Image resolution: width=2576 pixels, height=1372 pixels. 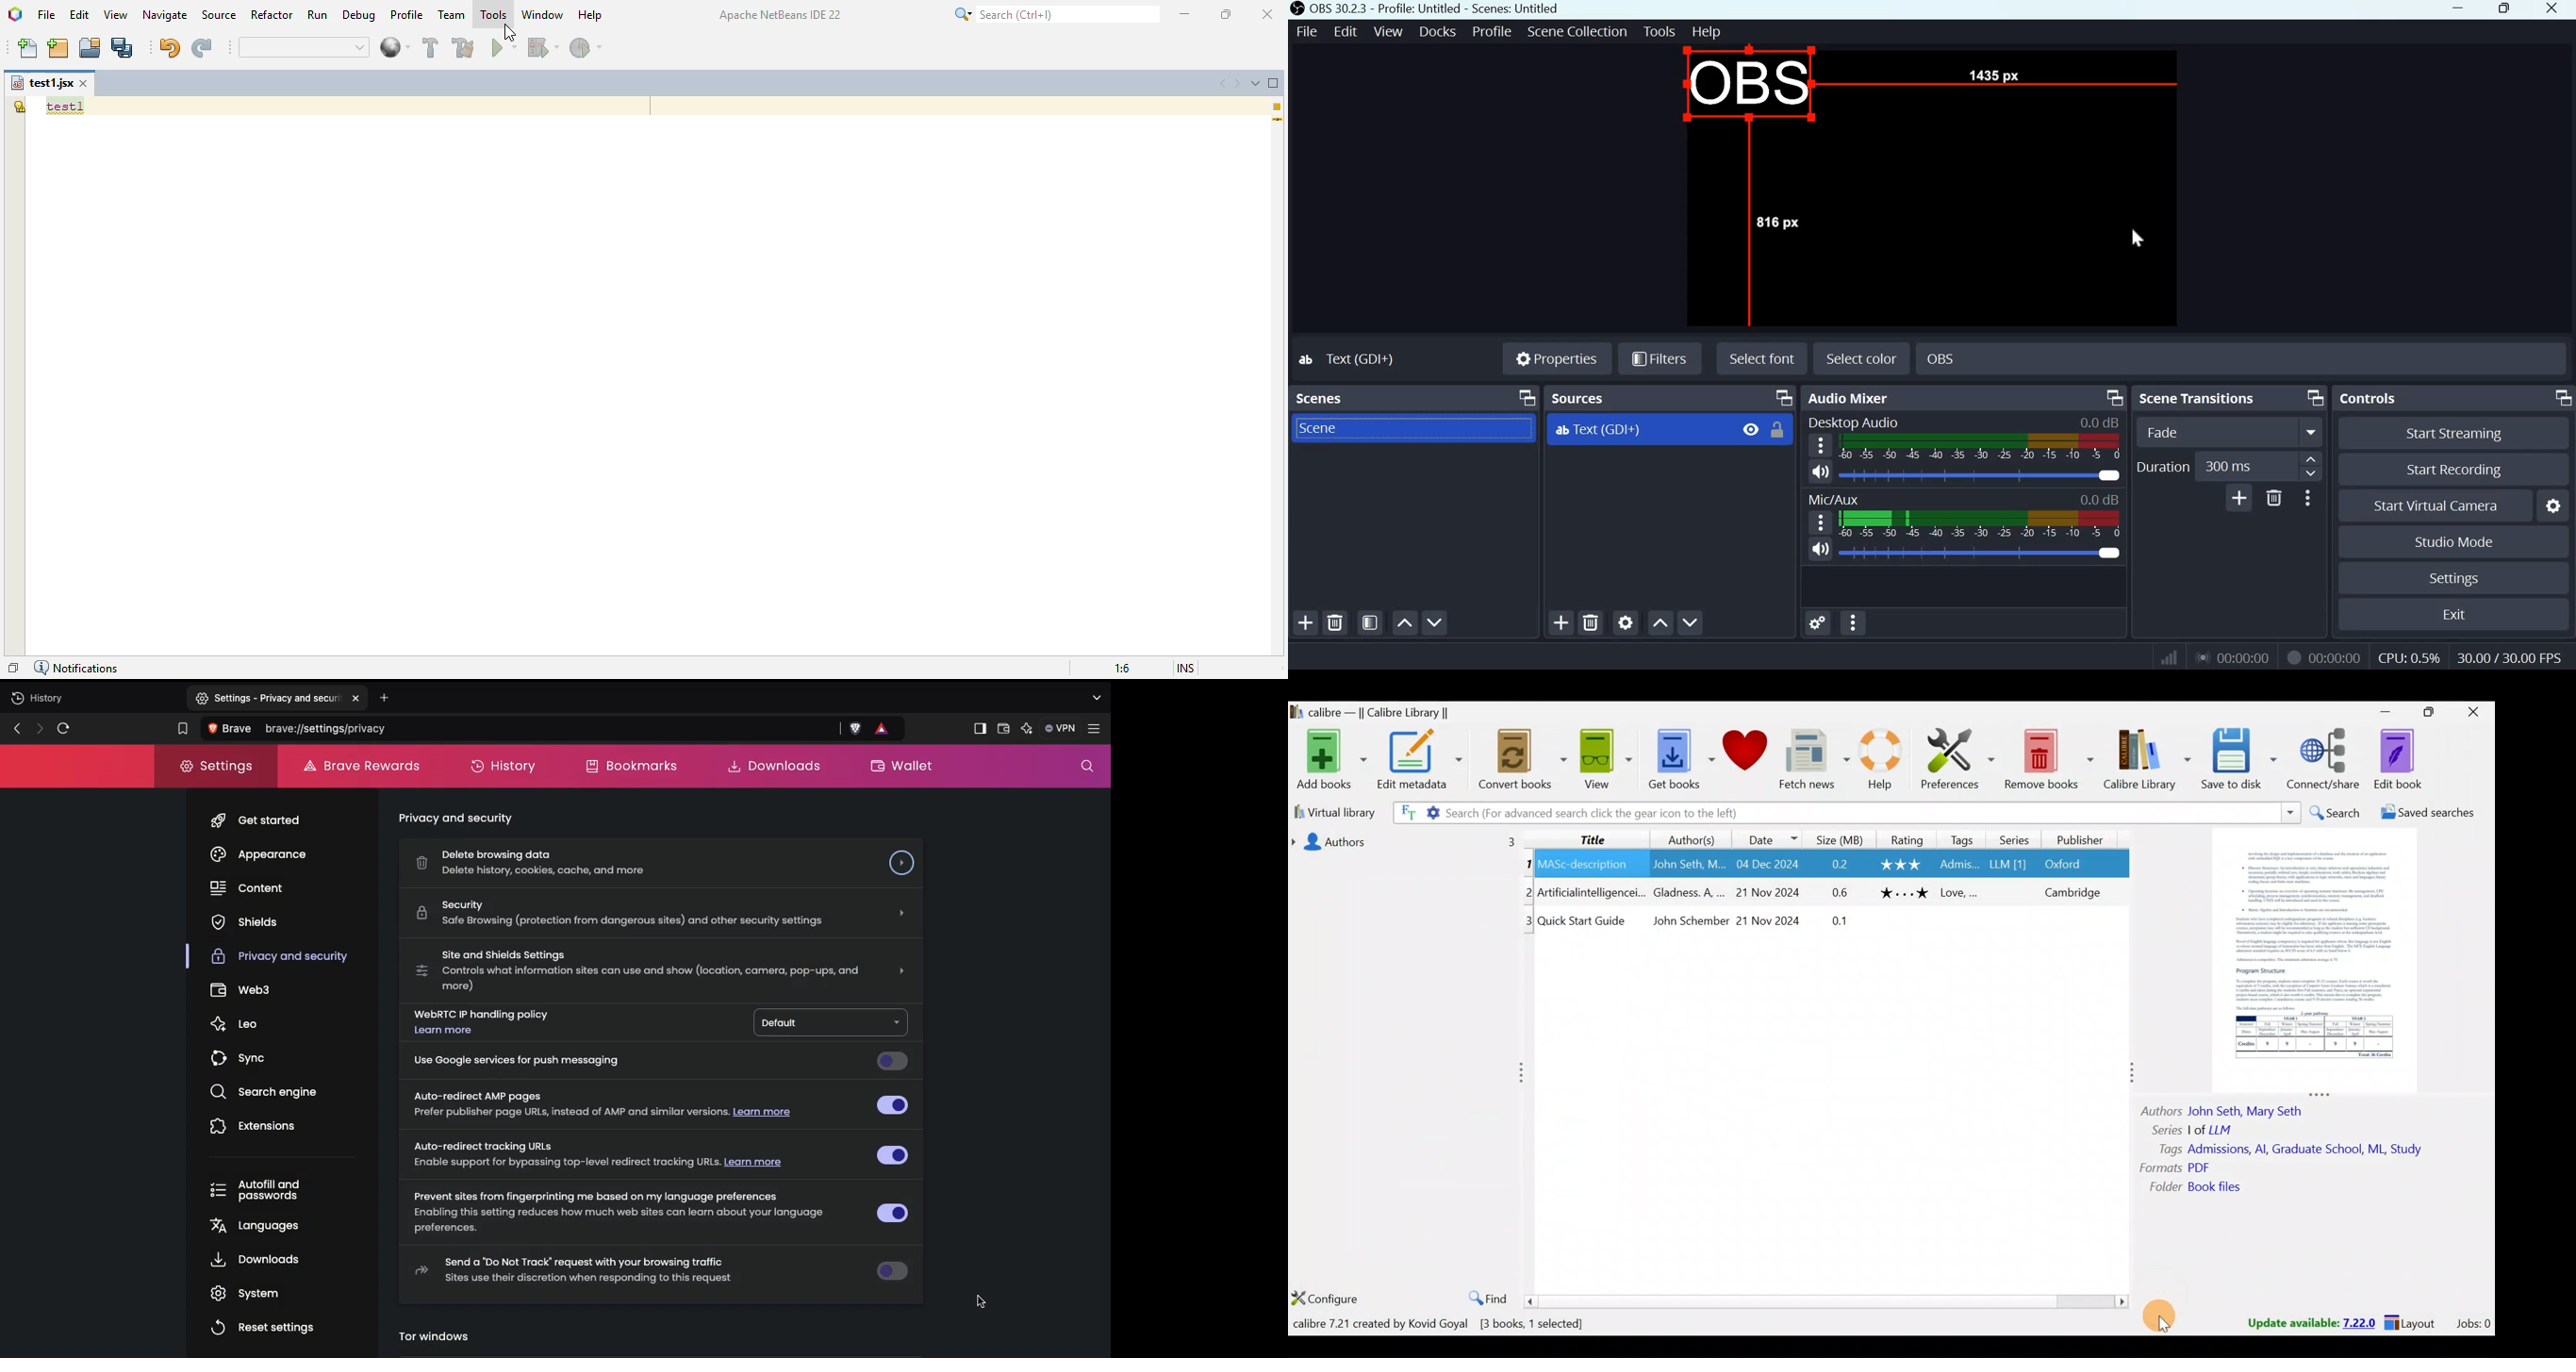 I want to click on Series, so click(x=2018, y=839).